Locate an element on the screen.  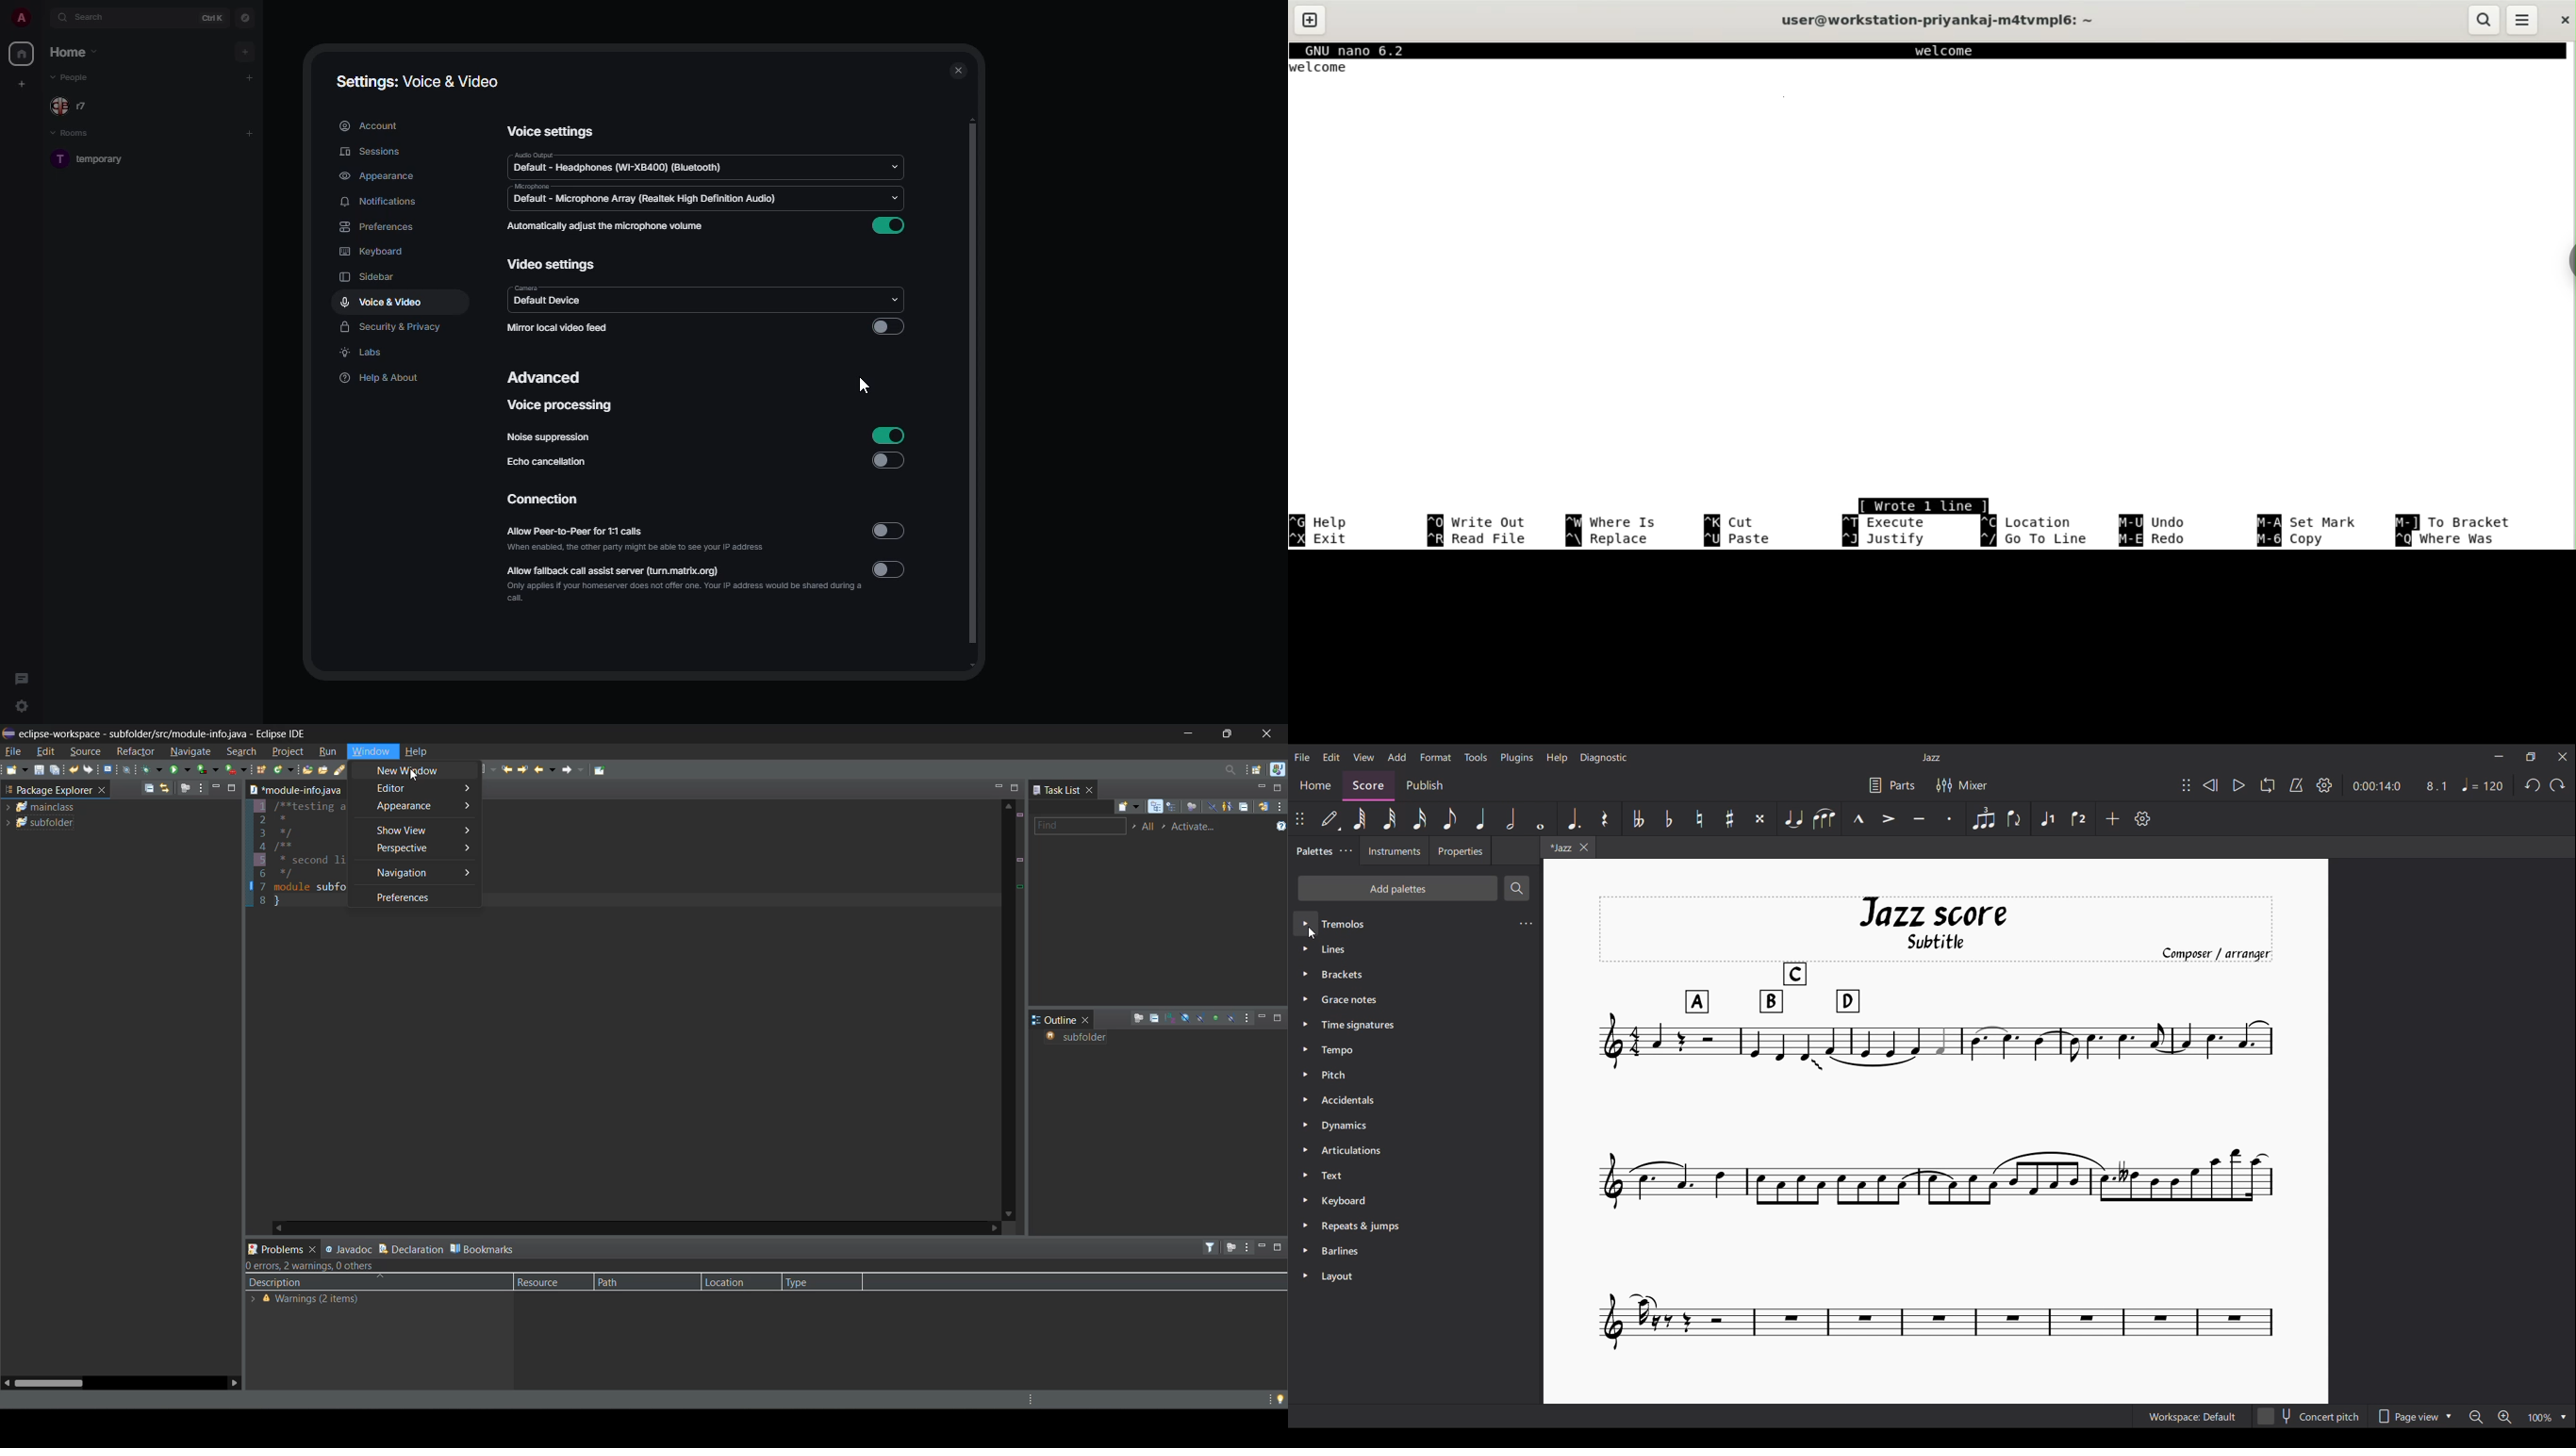
filters is located at coordinates (1212, 1247).